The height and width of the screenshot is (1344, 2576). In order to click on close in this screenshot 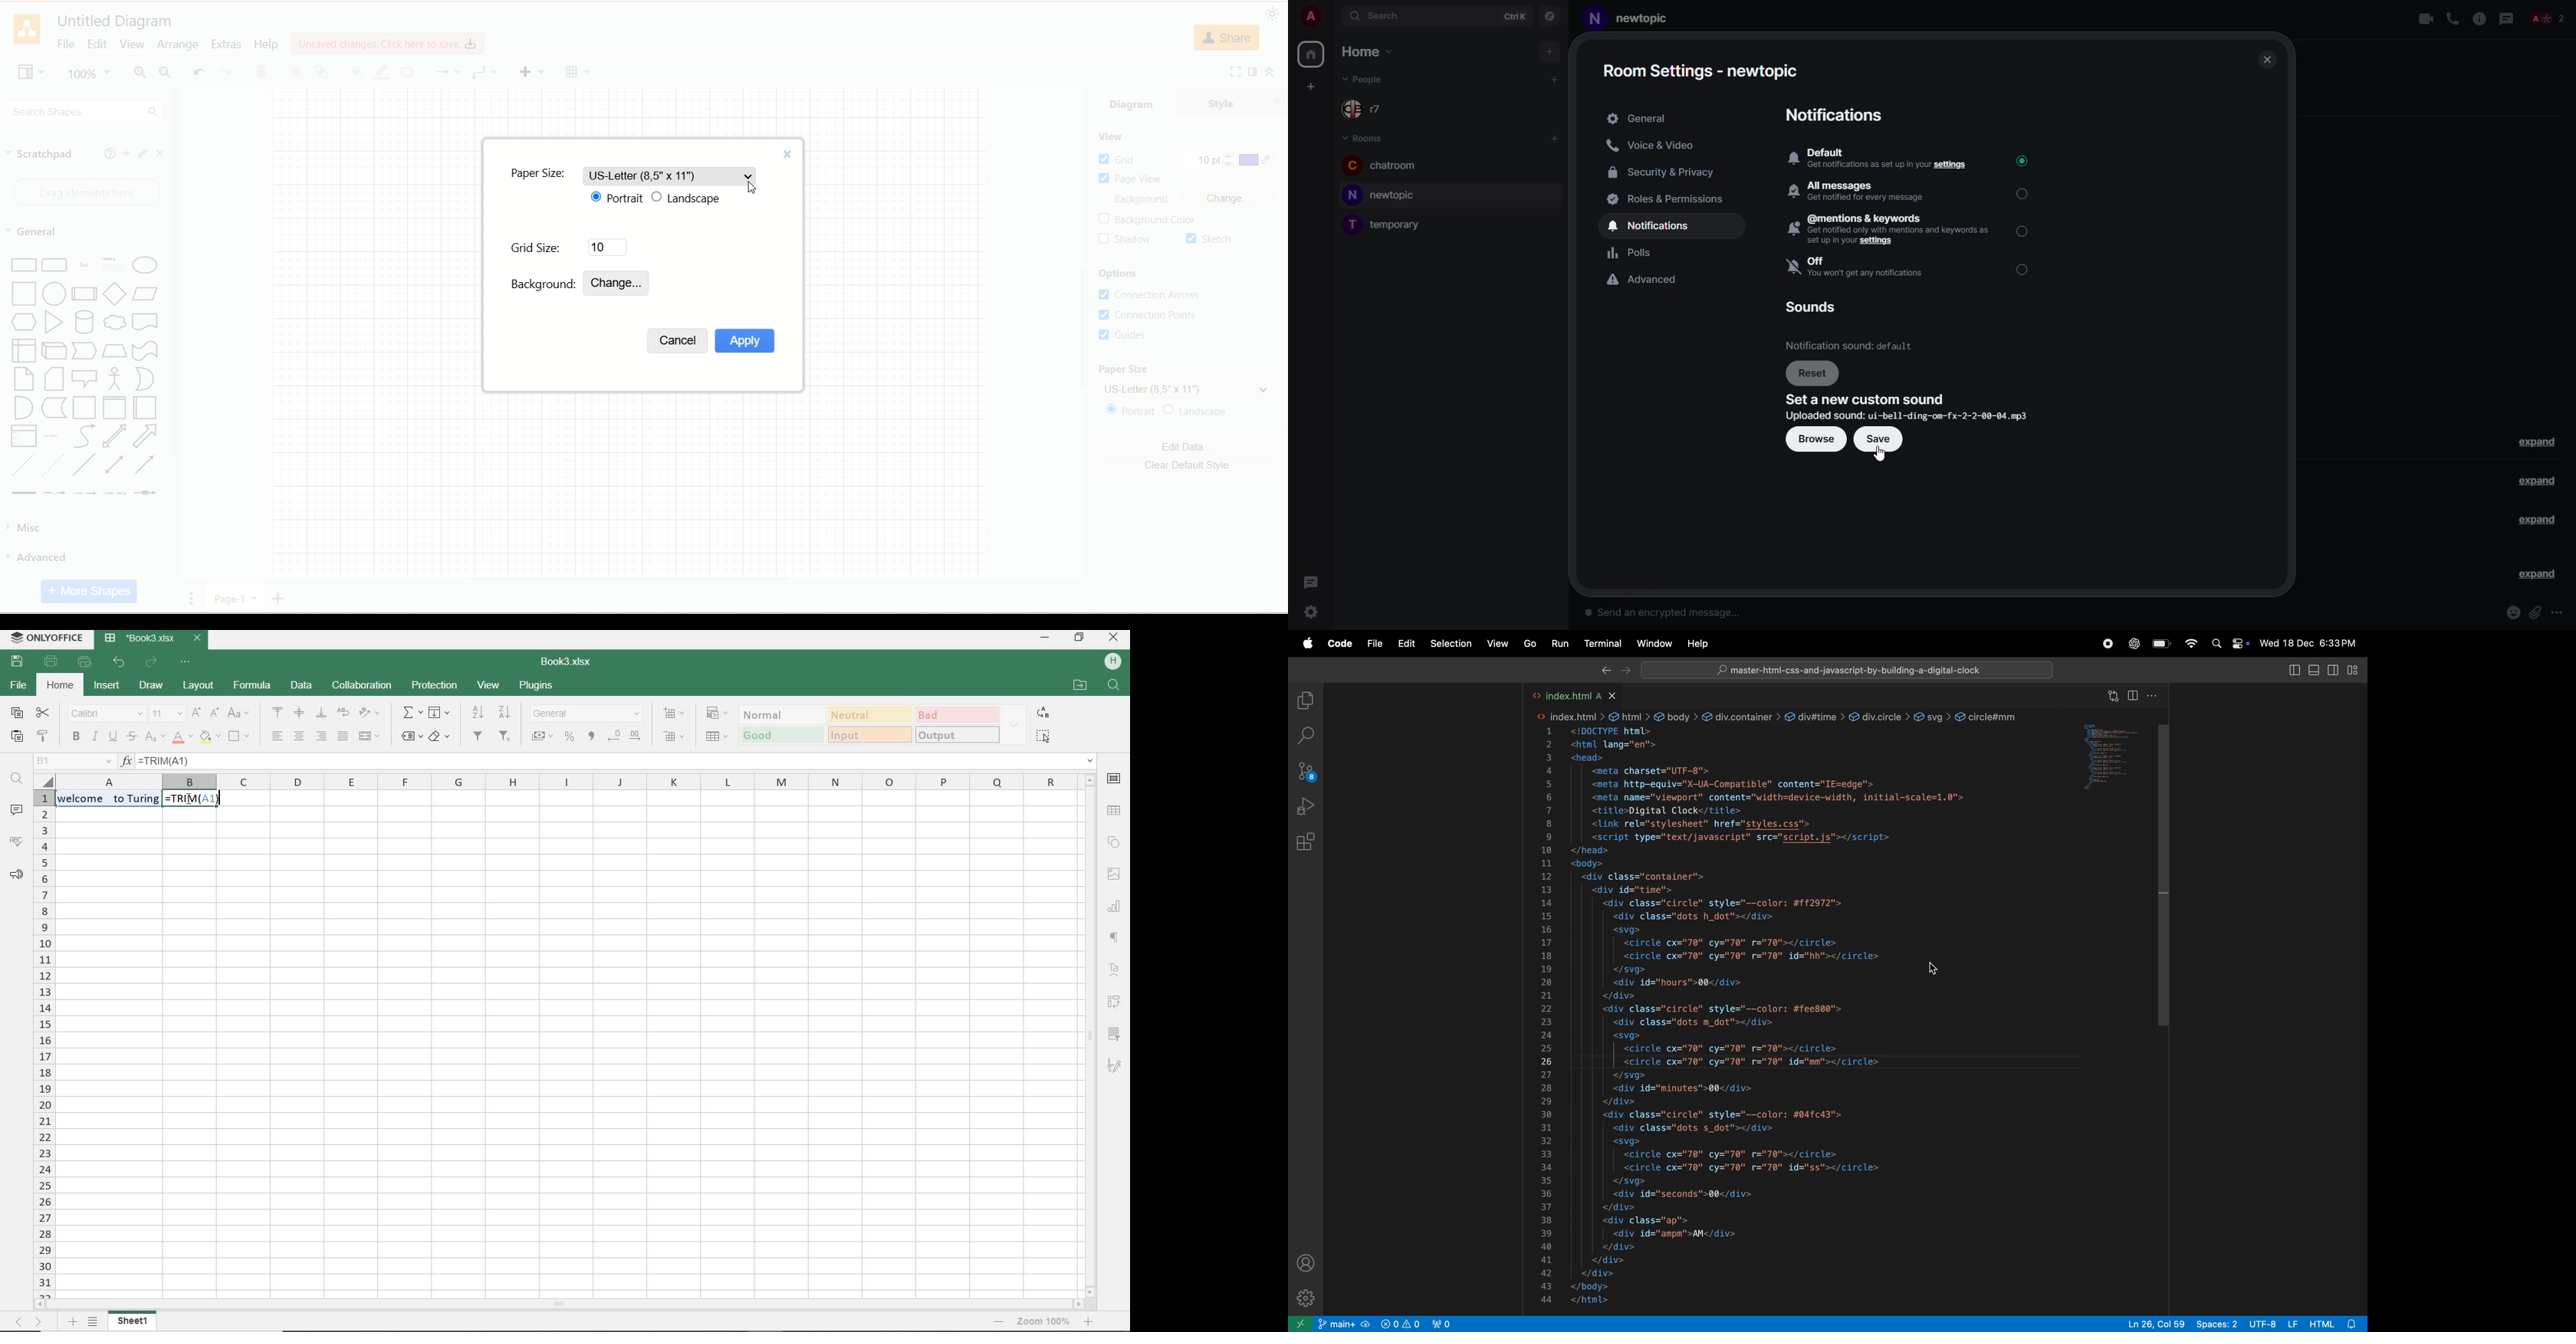, I will do `click(2265, 60)`.